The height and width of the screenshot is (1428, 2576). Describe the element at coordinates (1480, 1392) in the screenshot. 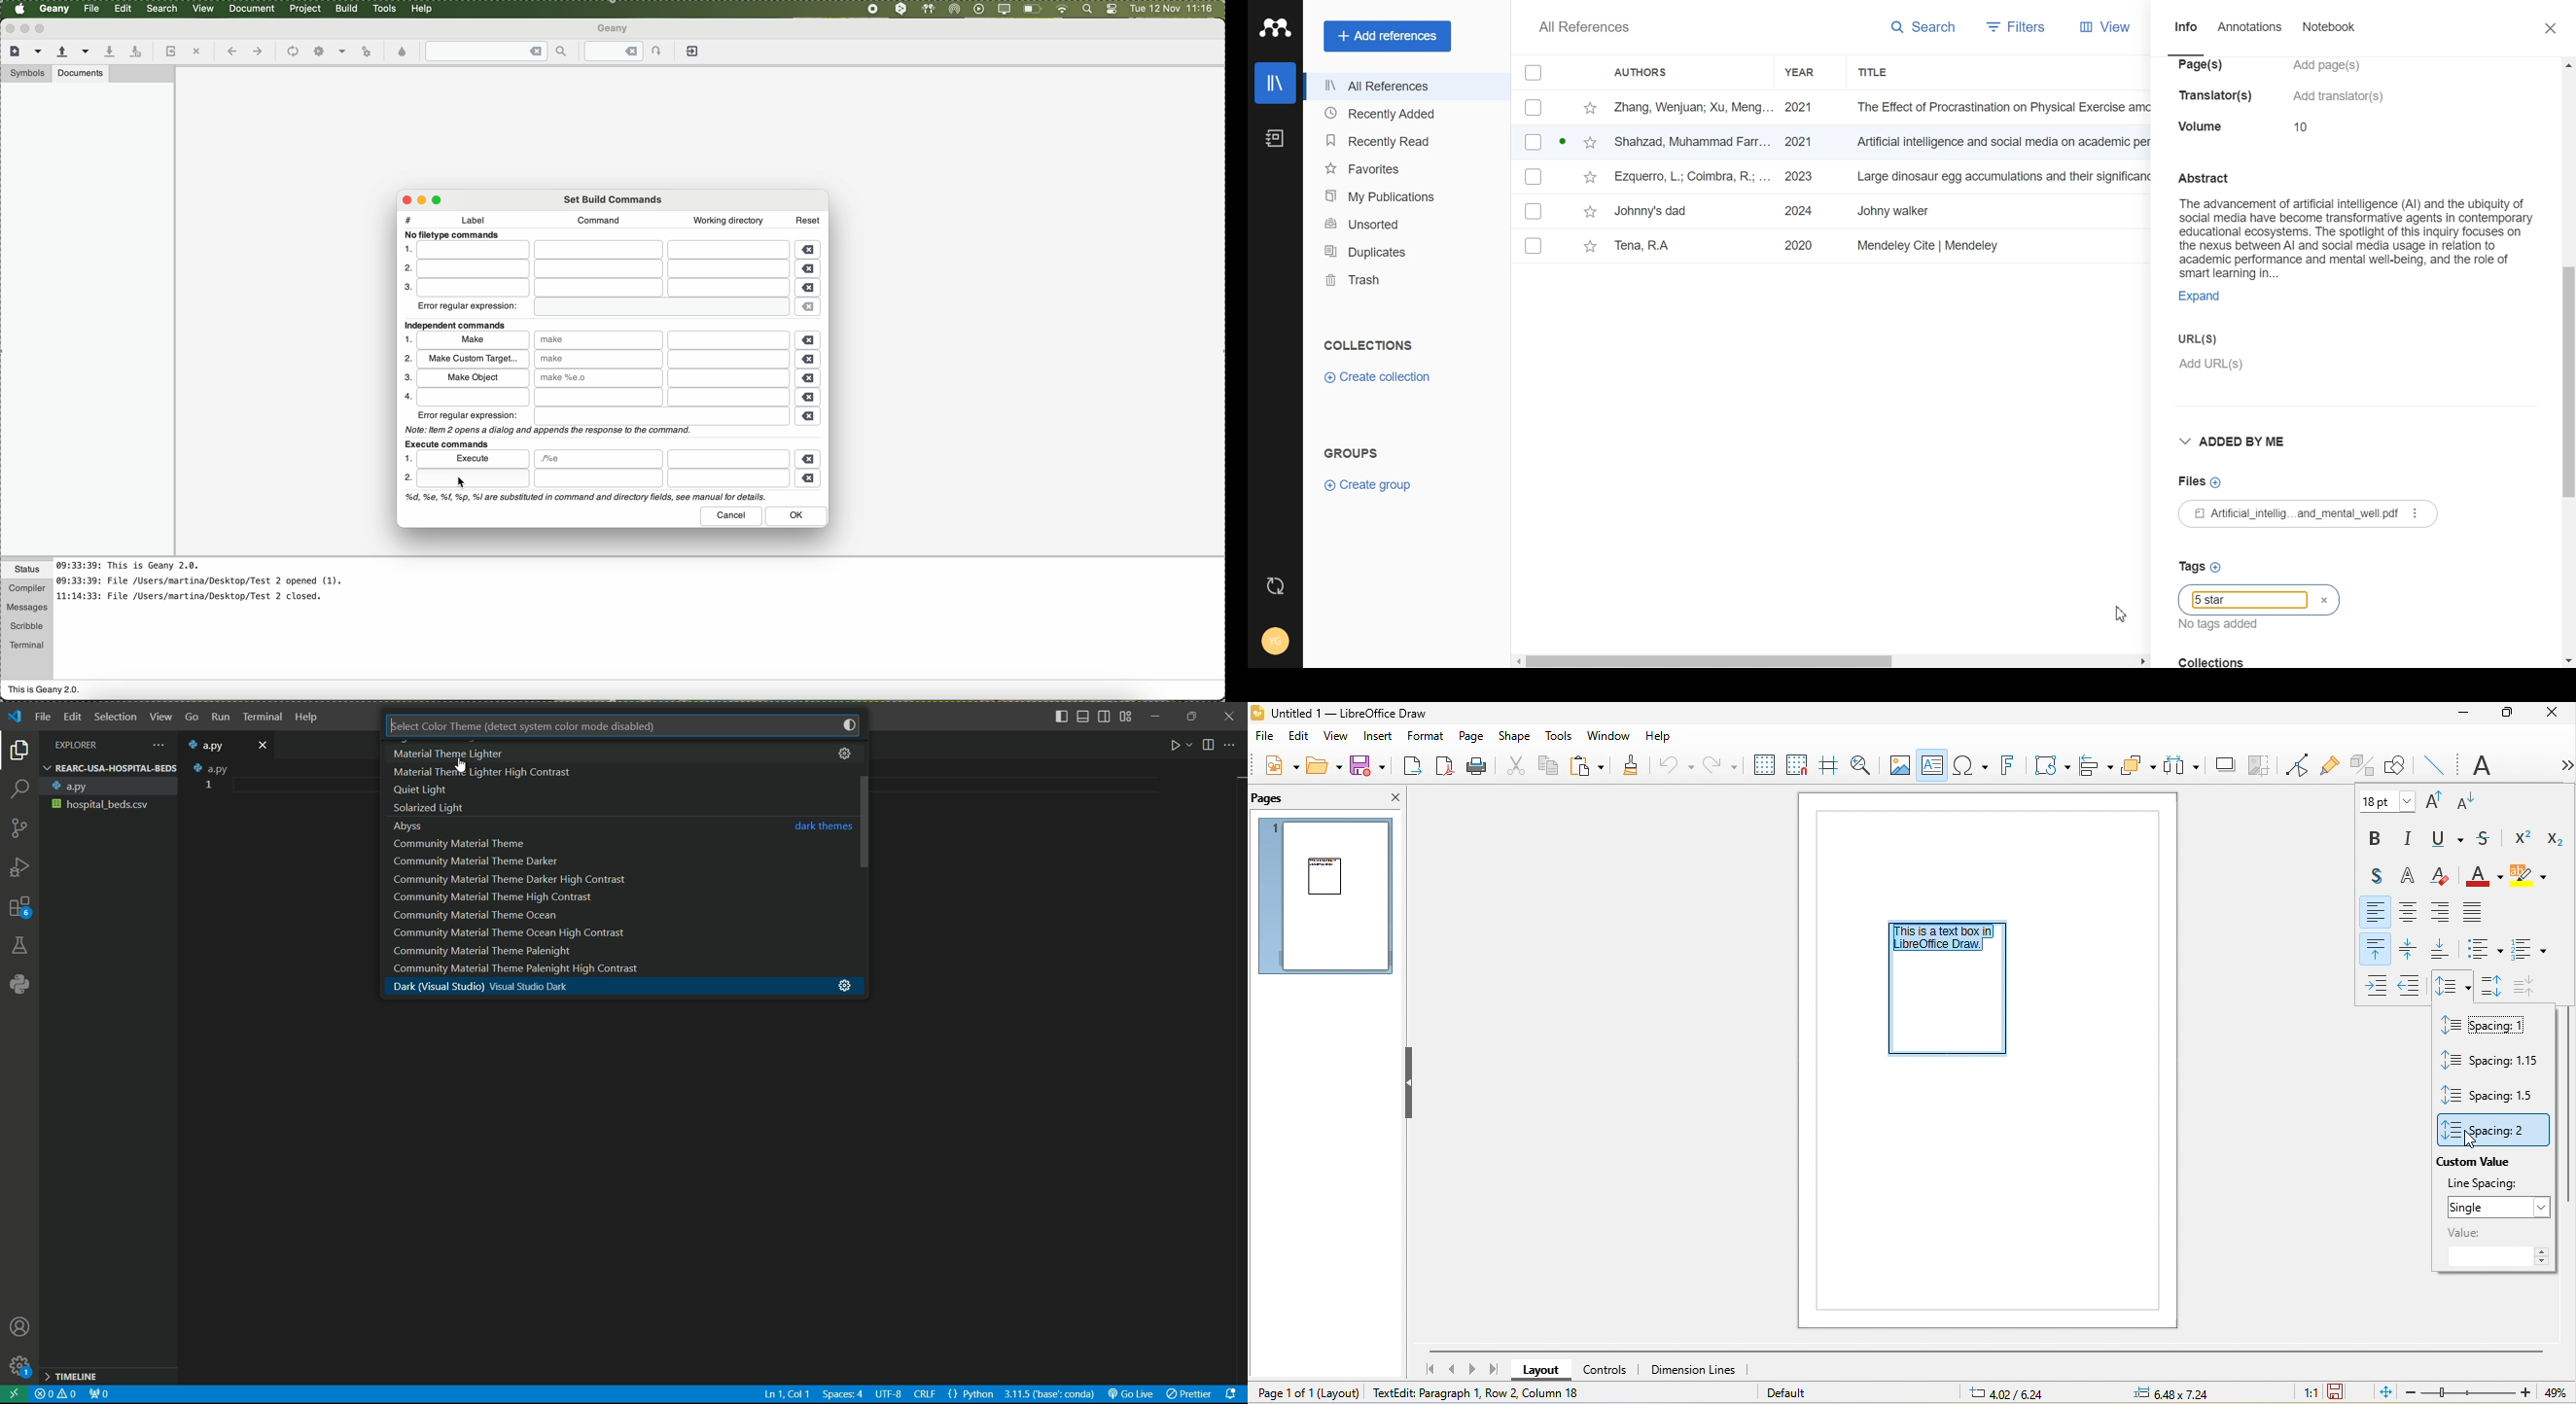

I see `textedit paragraph 1, row 2, column 7` at that location.